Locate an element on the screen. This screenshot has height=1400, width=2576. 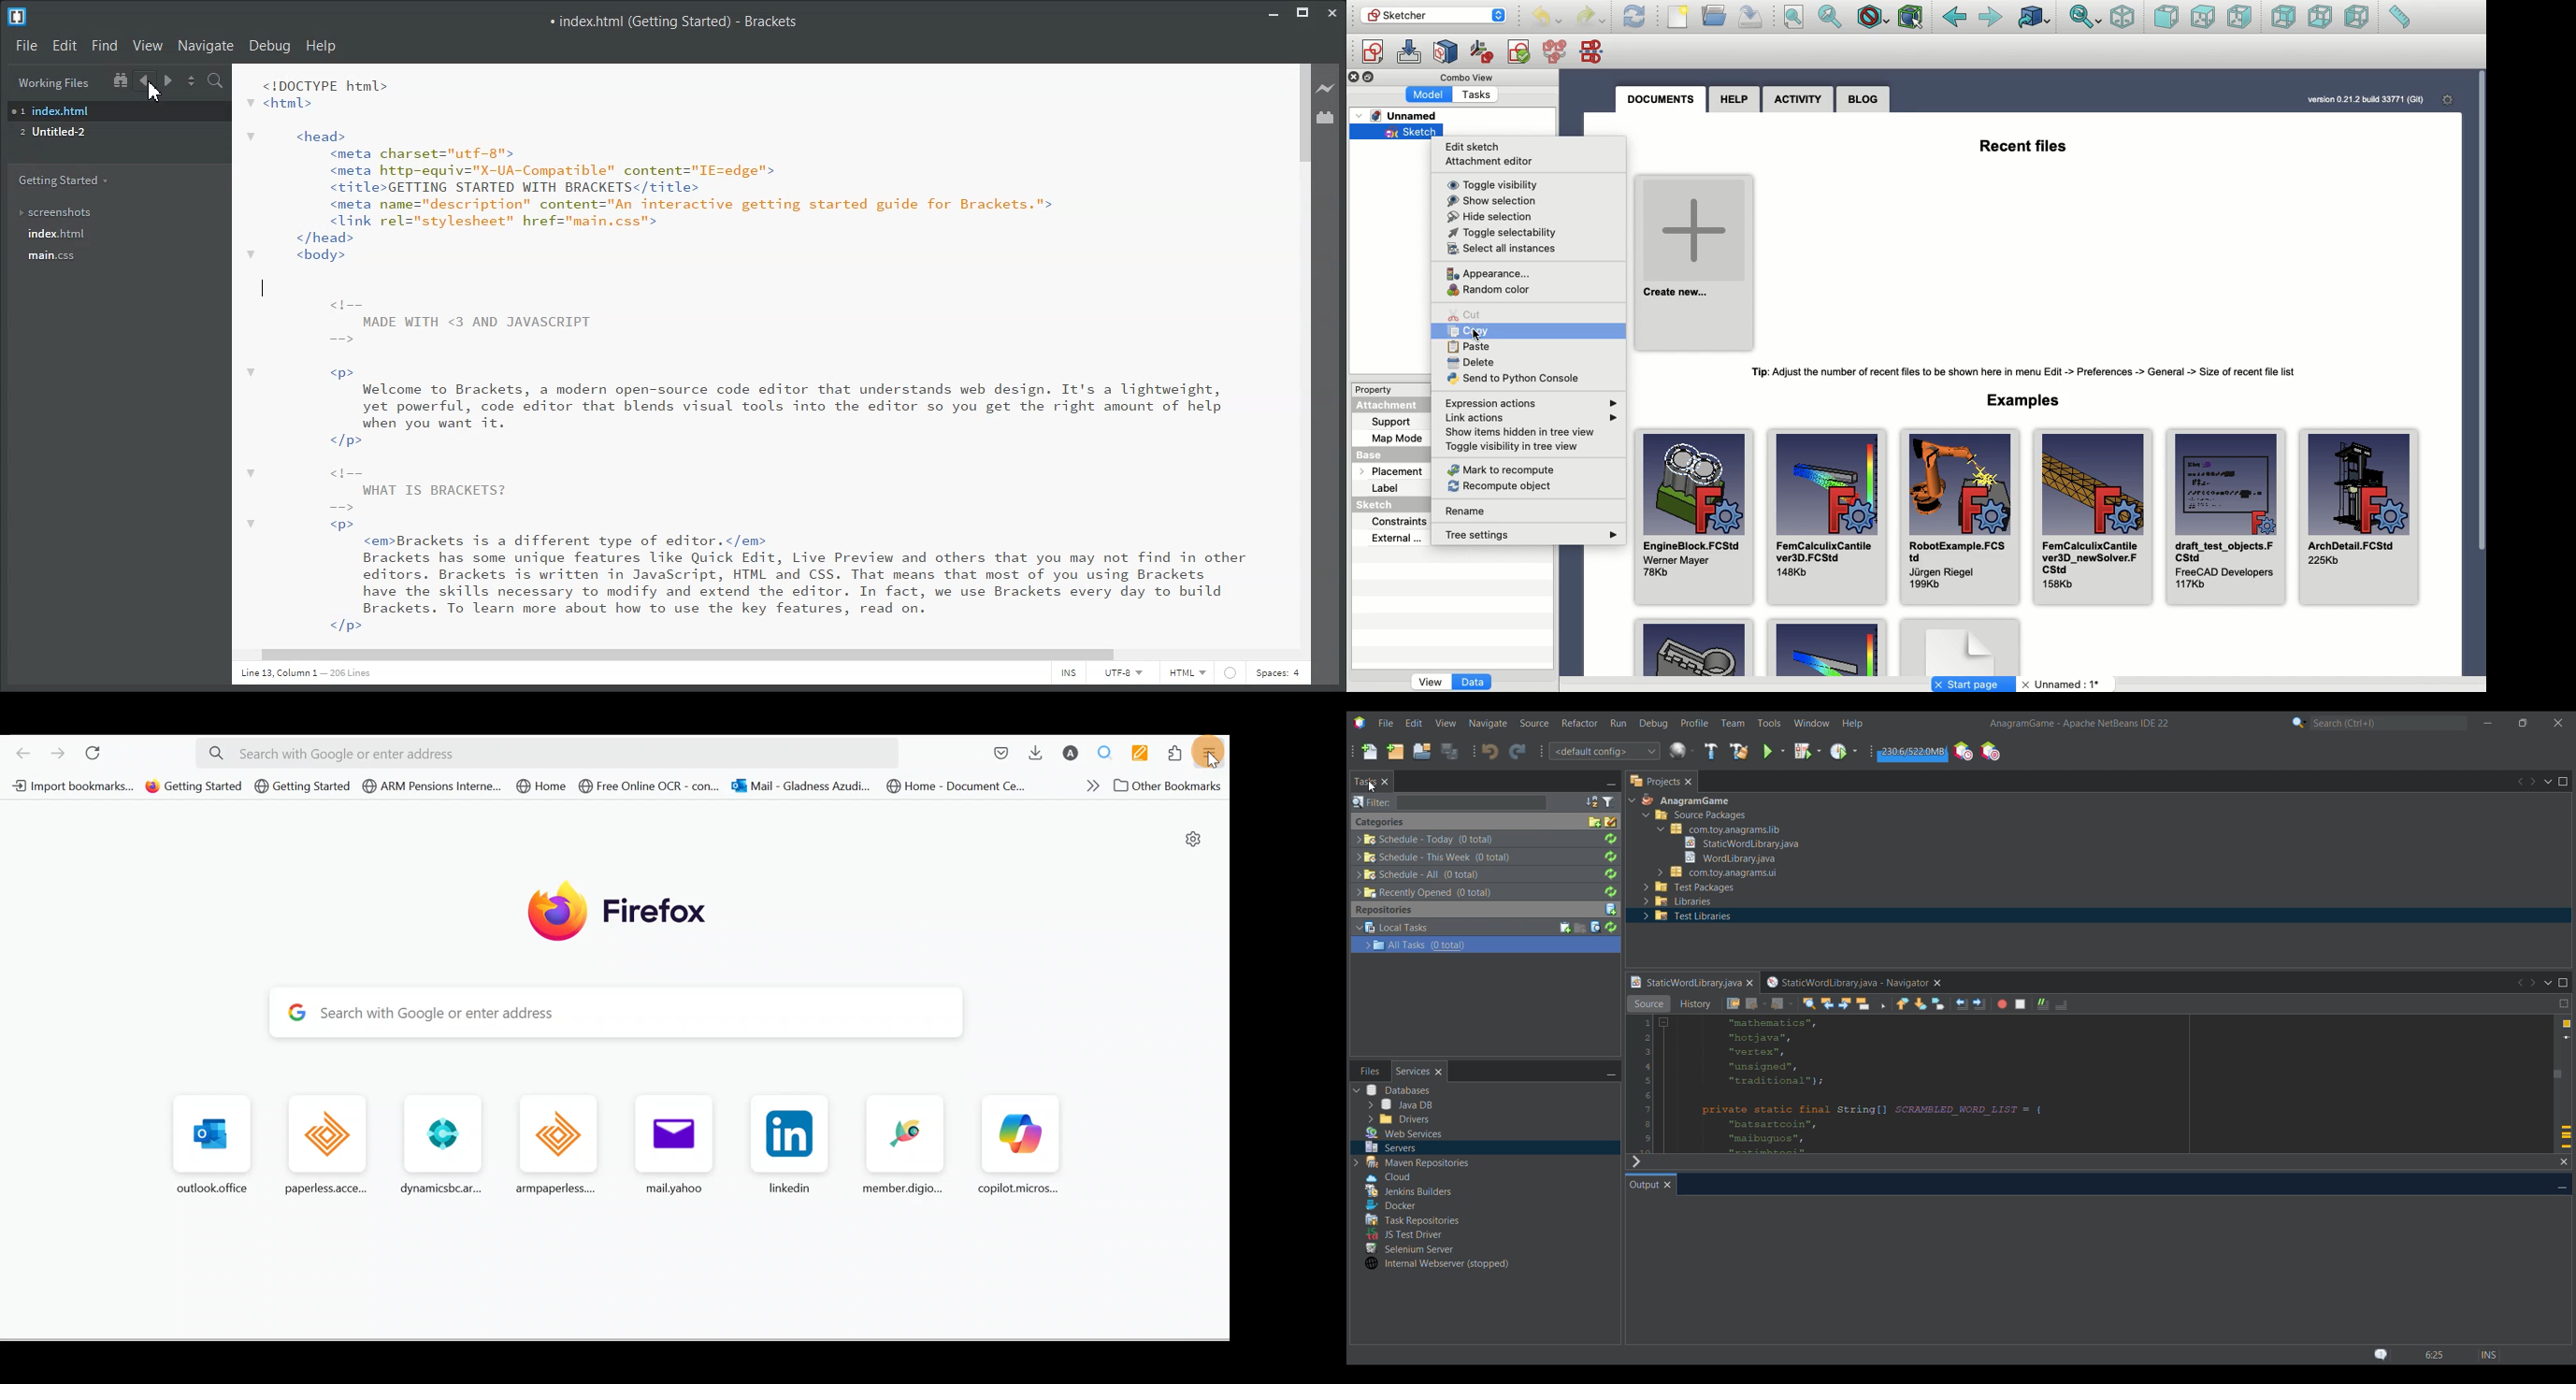
Sketch is located at coordinates (1380, 506).